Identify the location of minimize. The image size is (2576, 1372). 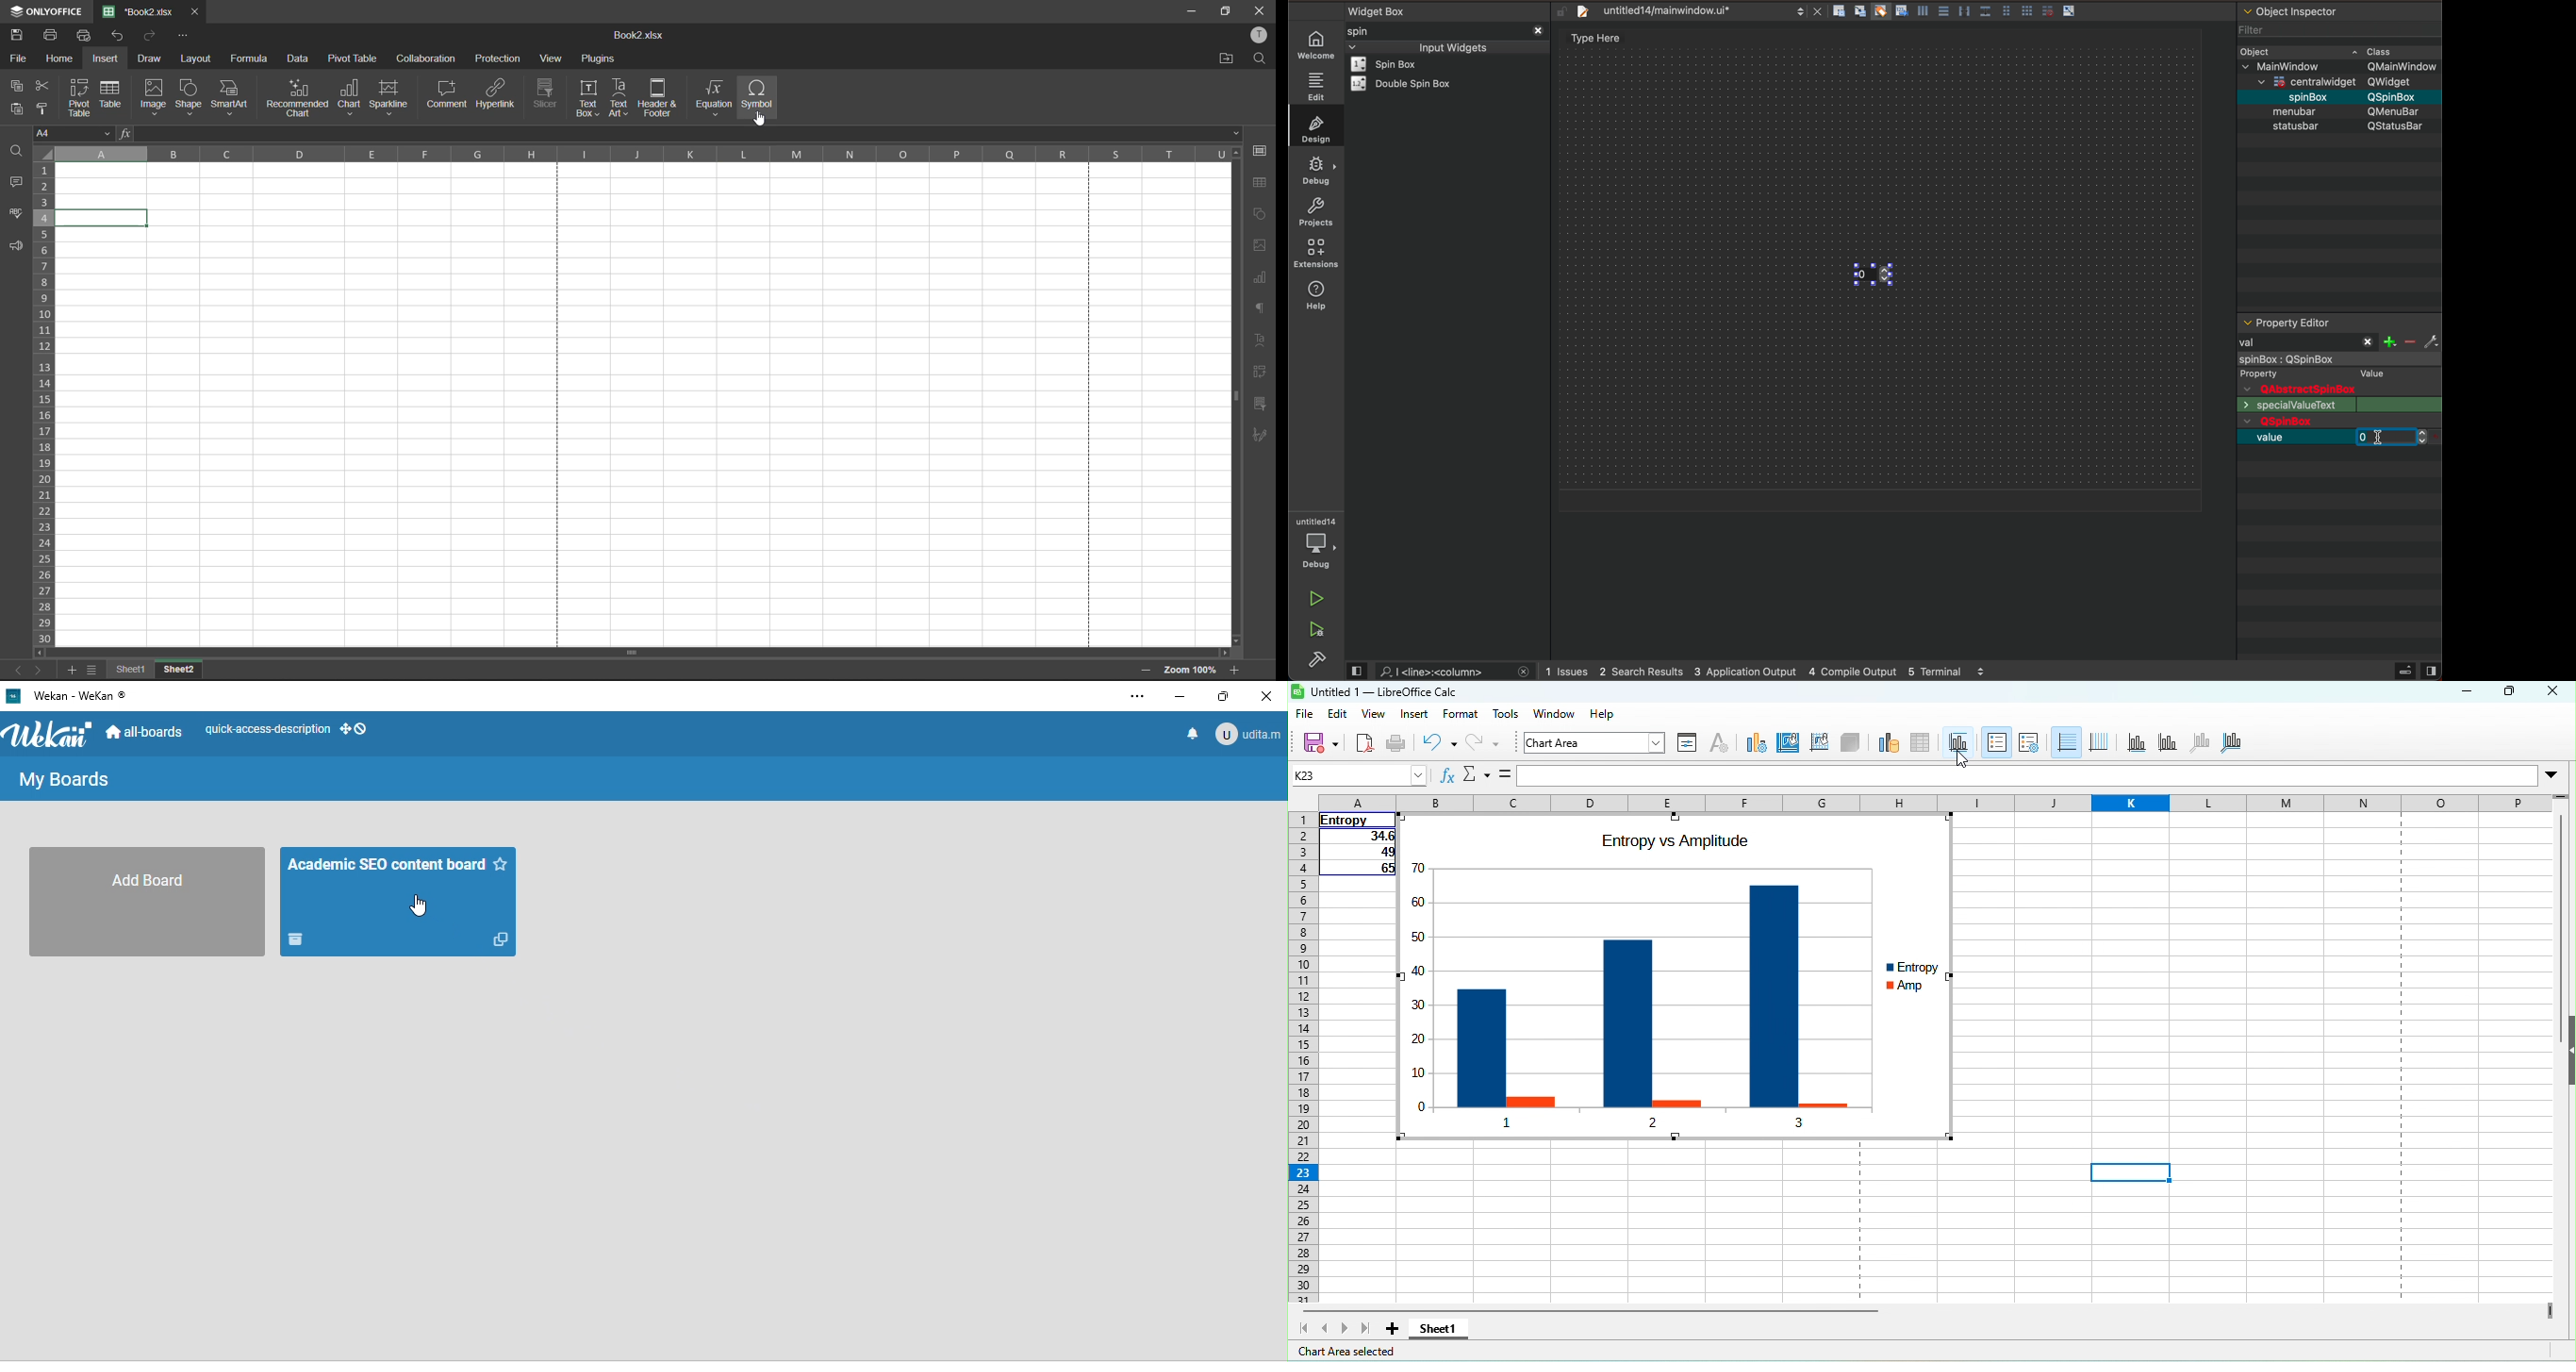
(2452, 694).